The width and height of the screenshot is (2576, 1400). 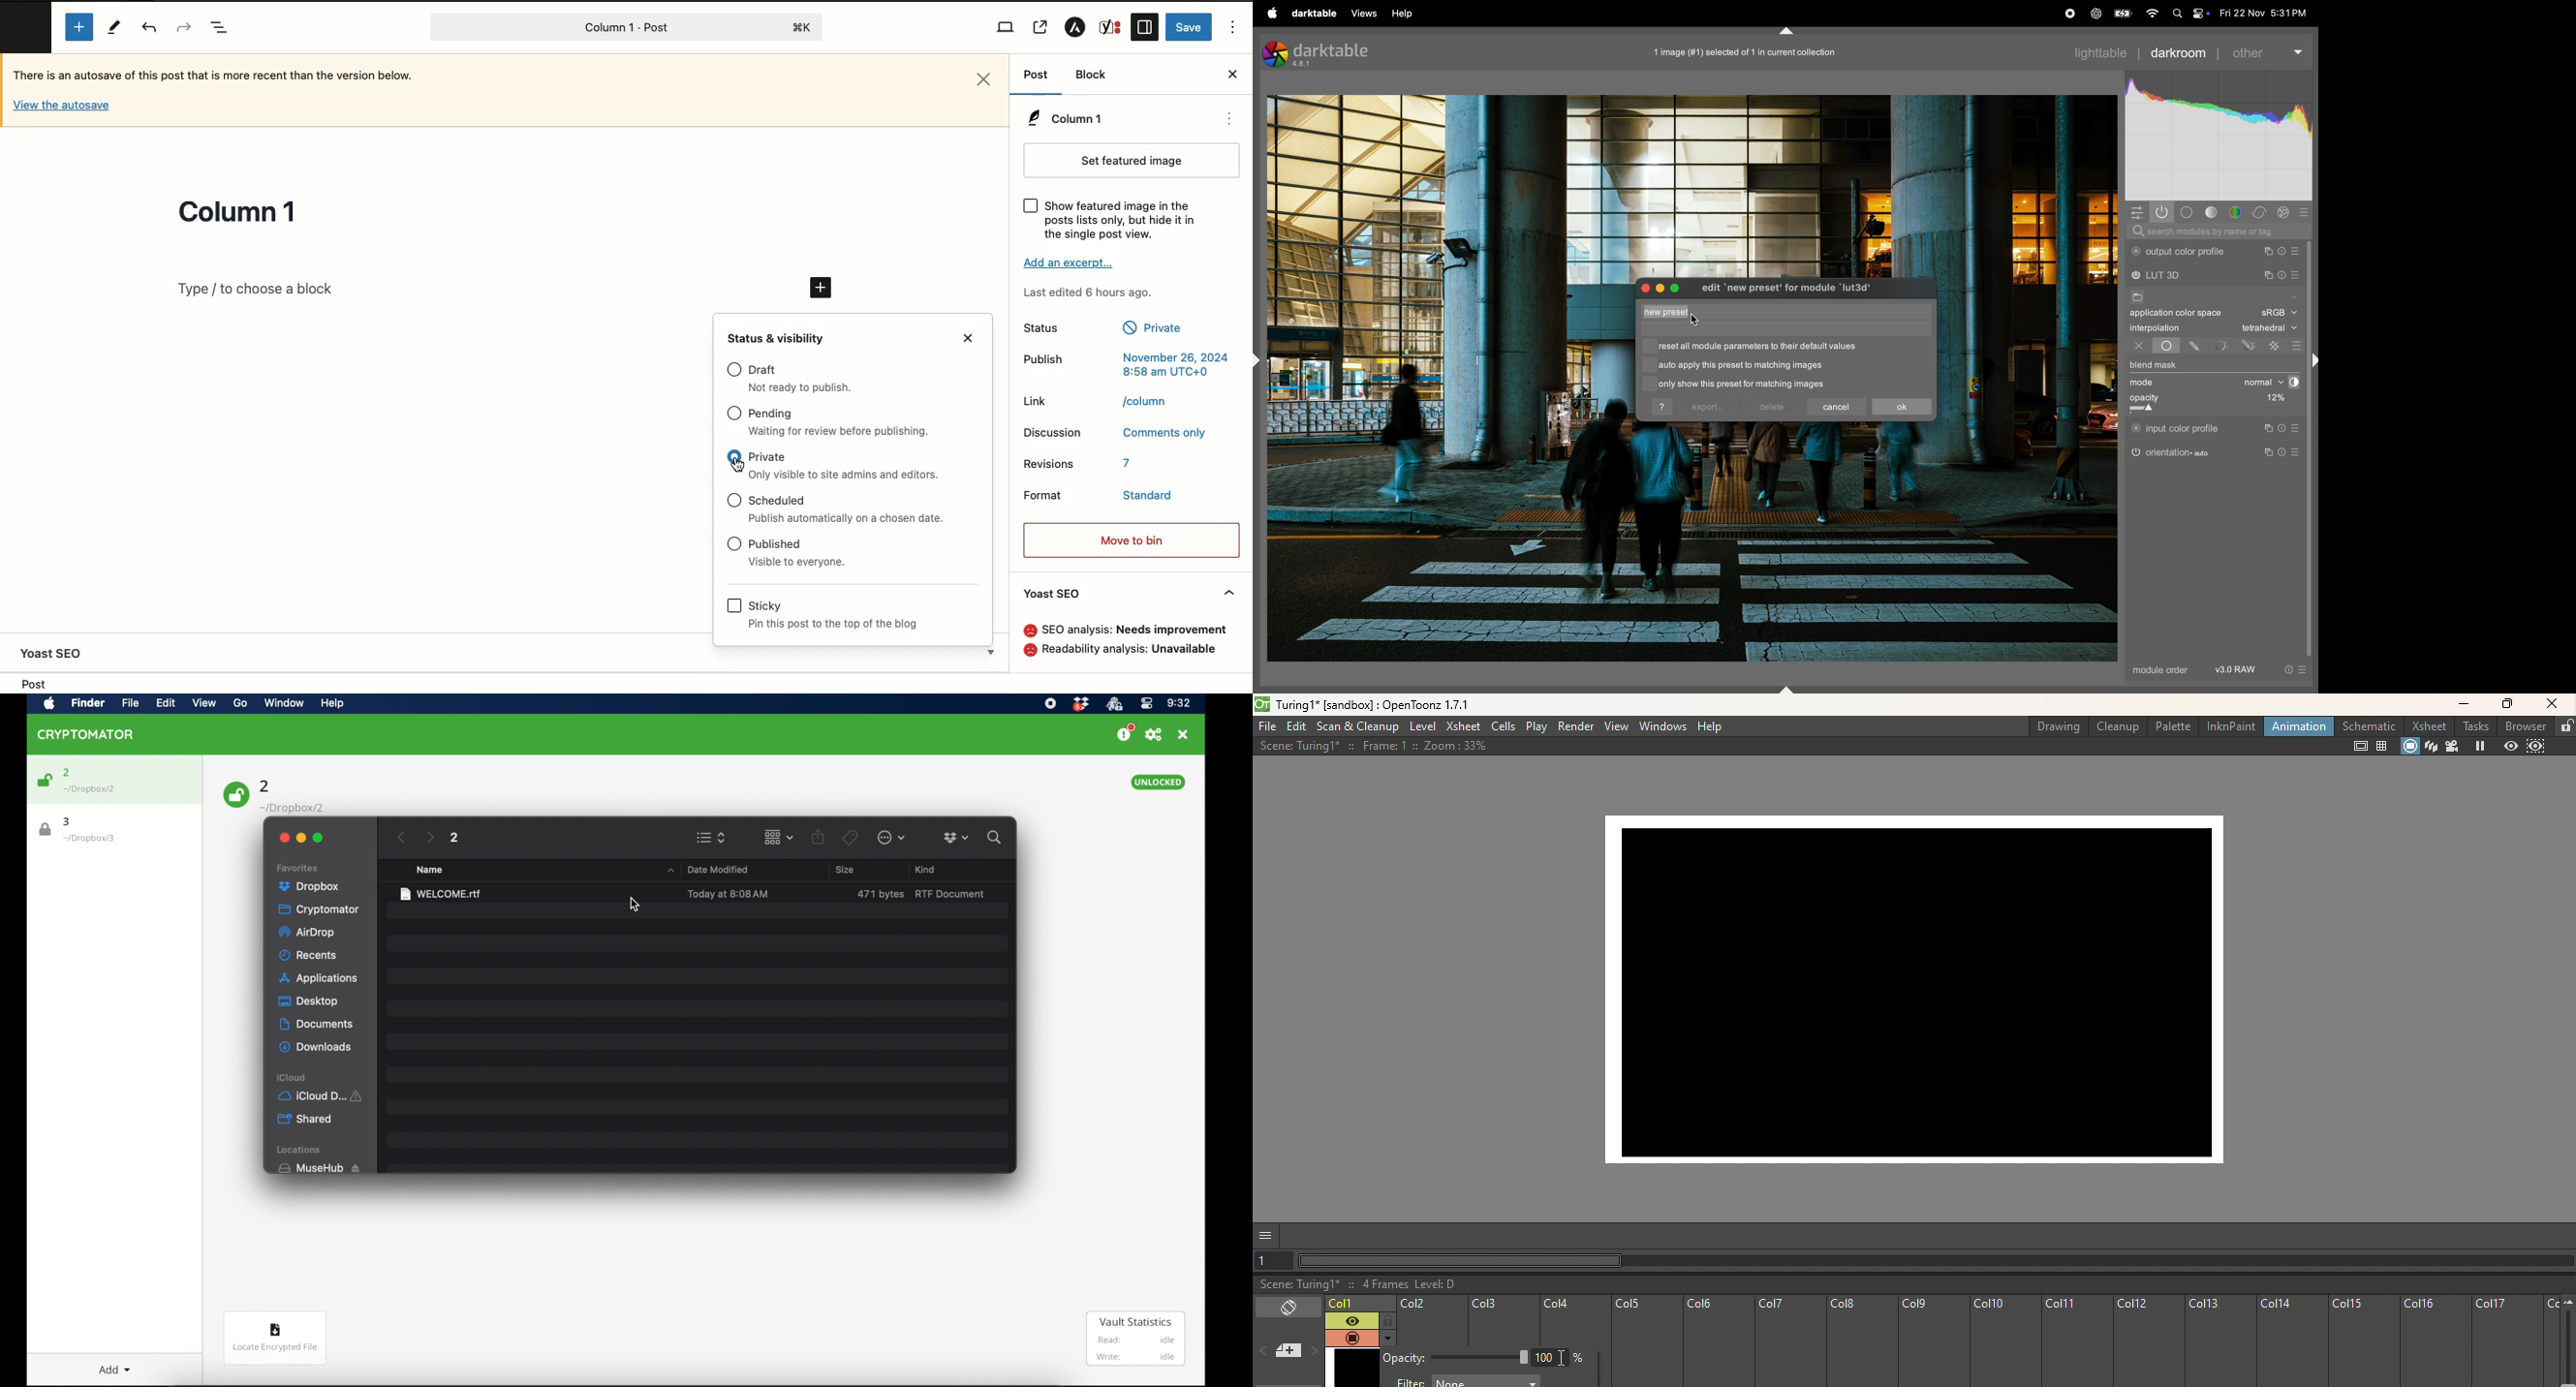 What do you see at coordinates (1122, 220) in the screenshot?
I see `show featured image` at bounding box center [1122, 220].